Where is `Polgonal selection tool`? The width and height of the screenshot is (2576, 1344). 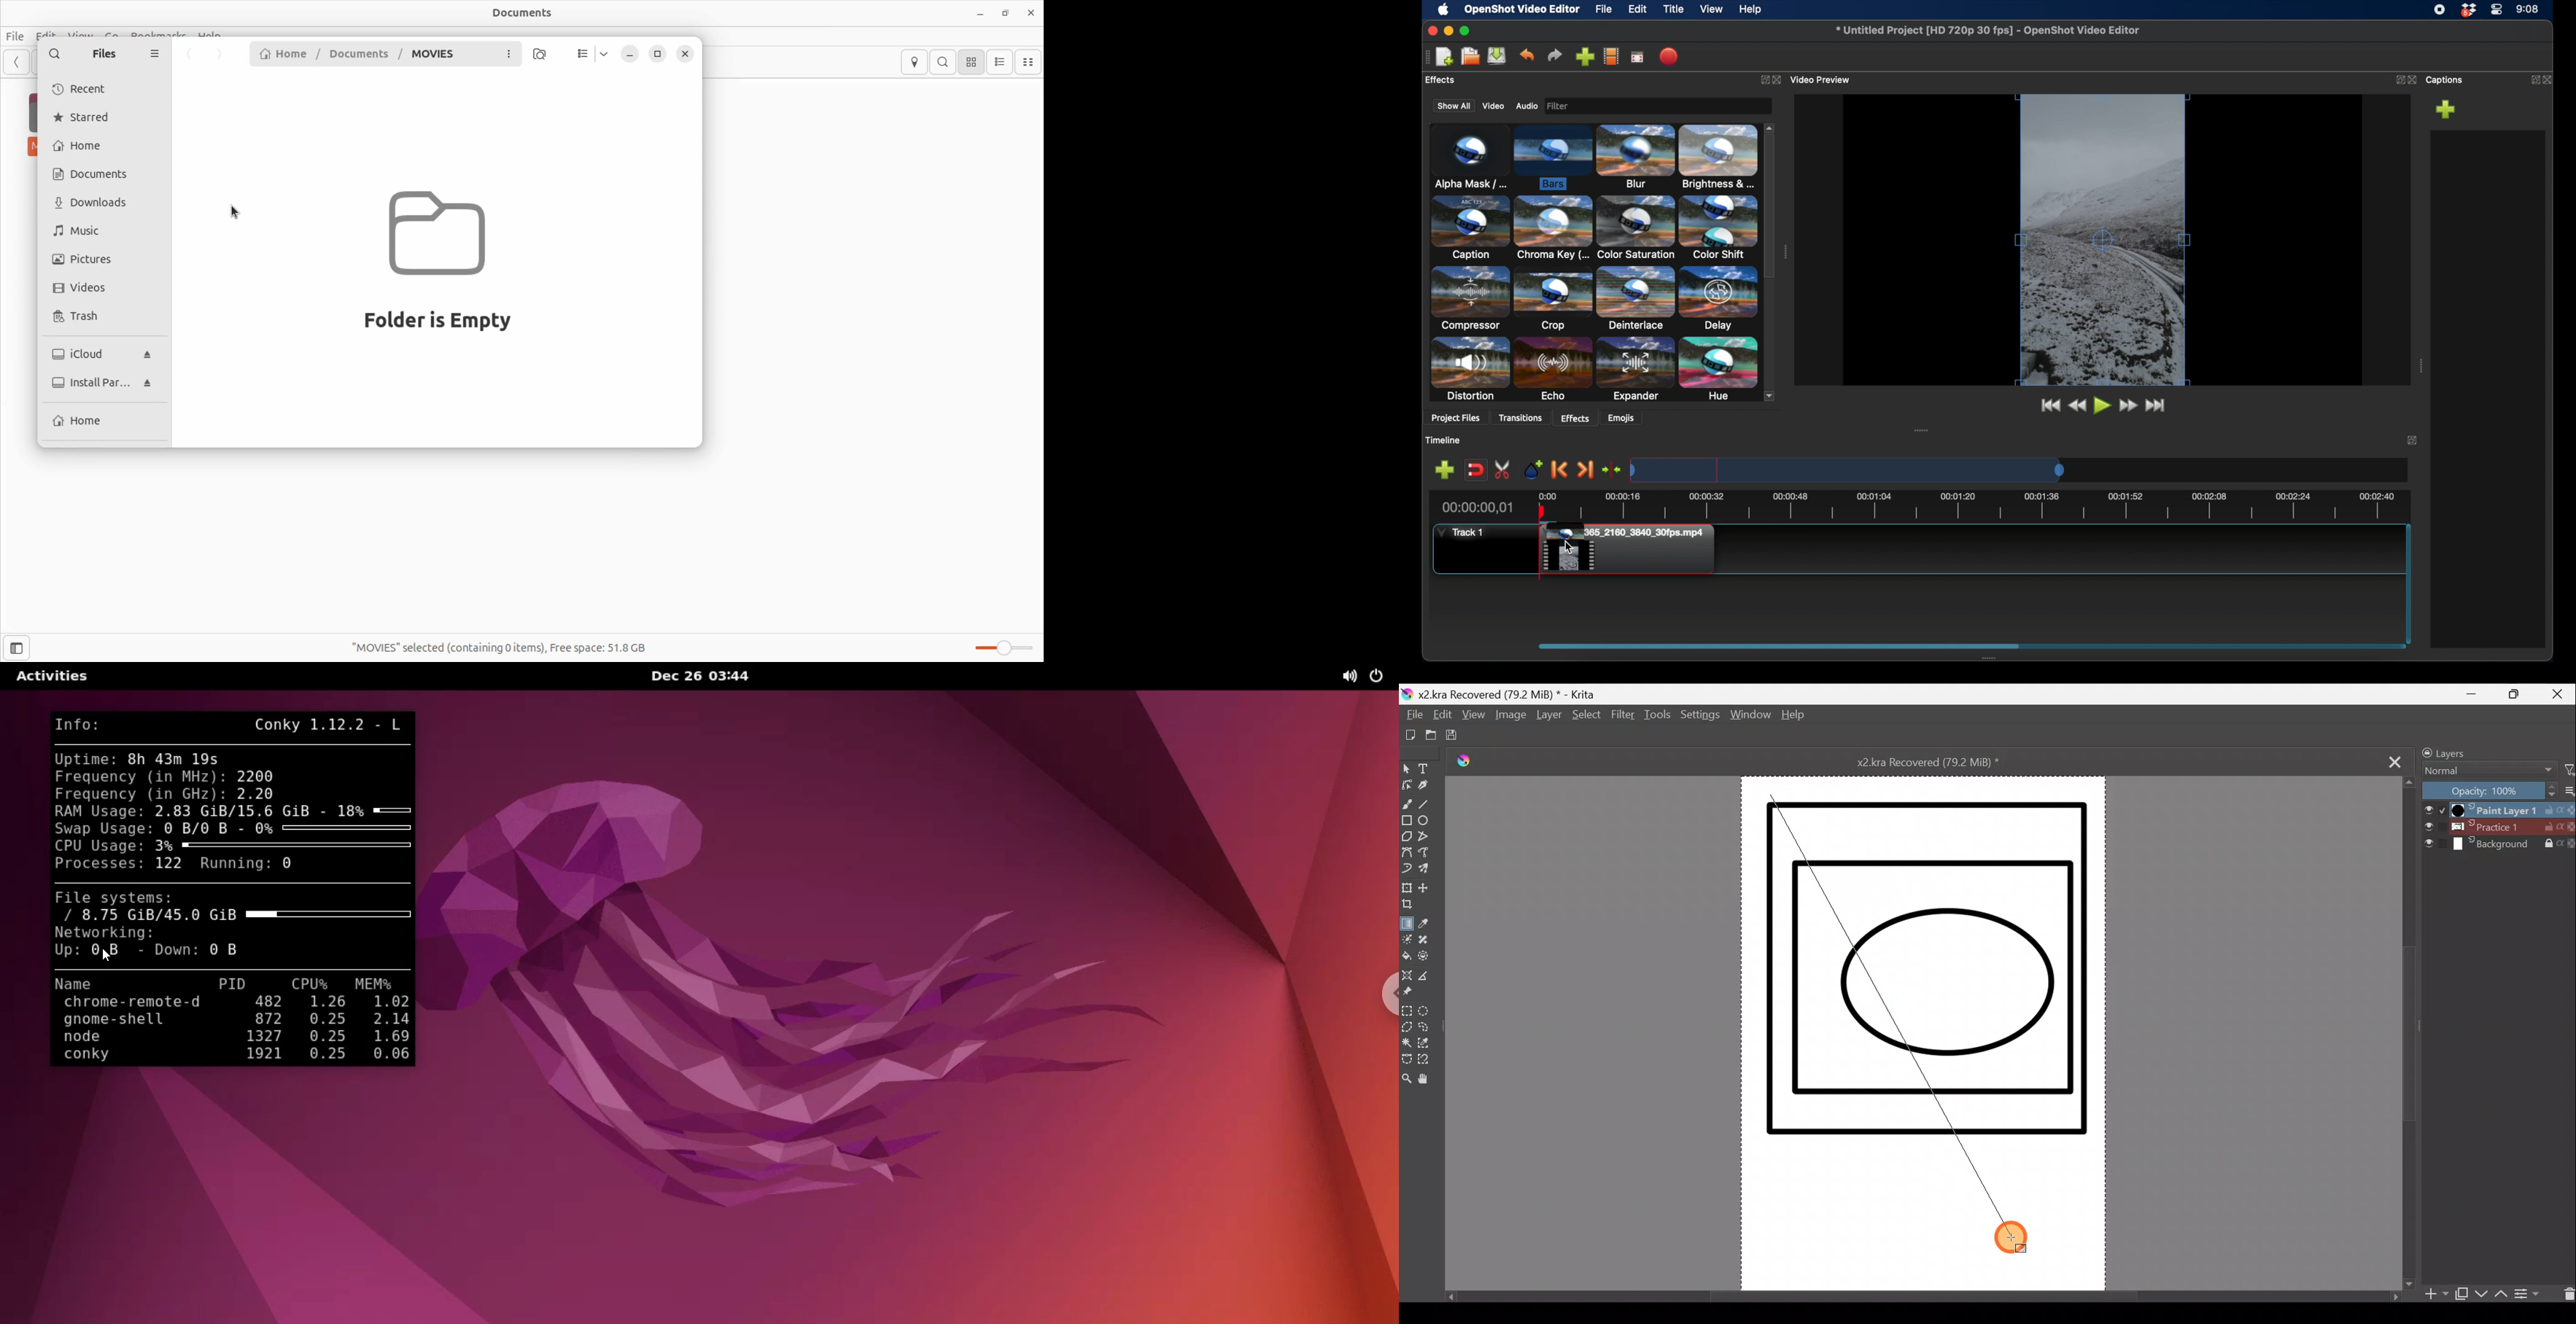 Polgonal selection tool is located at coordinates (1406, 1028).